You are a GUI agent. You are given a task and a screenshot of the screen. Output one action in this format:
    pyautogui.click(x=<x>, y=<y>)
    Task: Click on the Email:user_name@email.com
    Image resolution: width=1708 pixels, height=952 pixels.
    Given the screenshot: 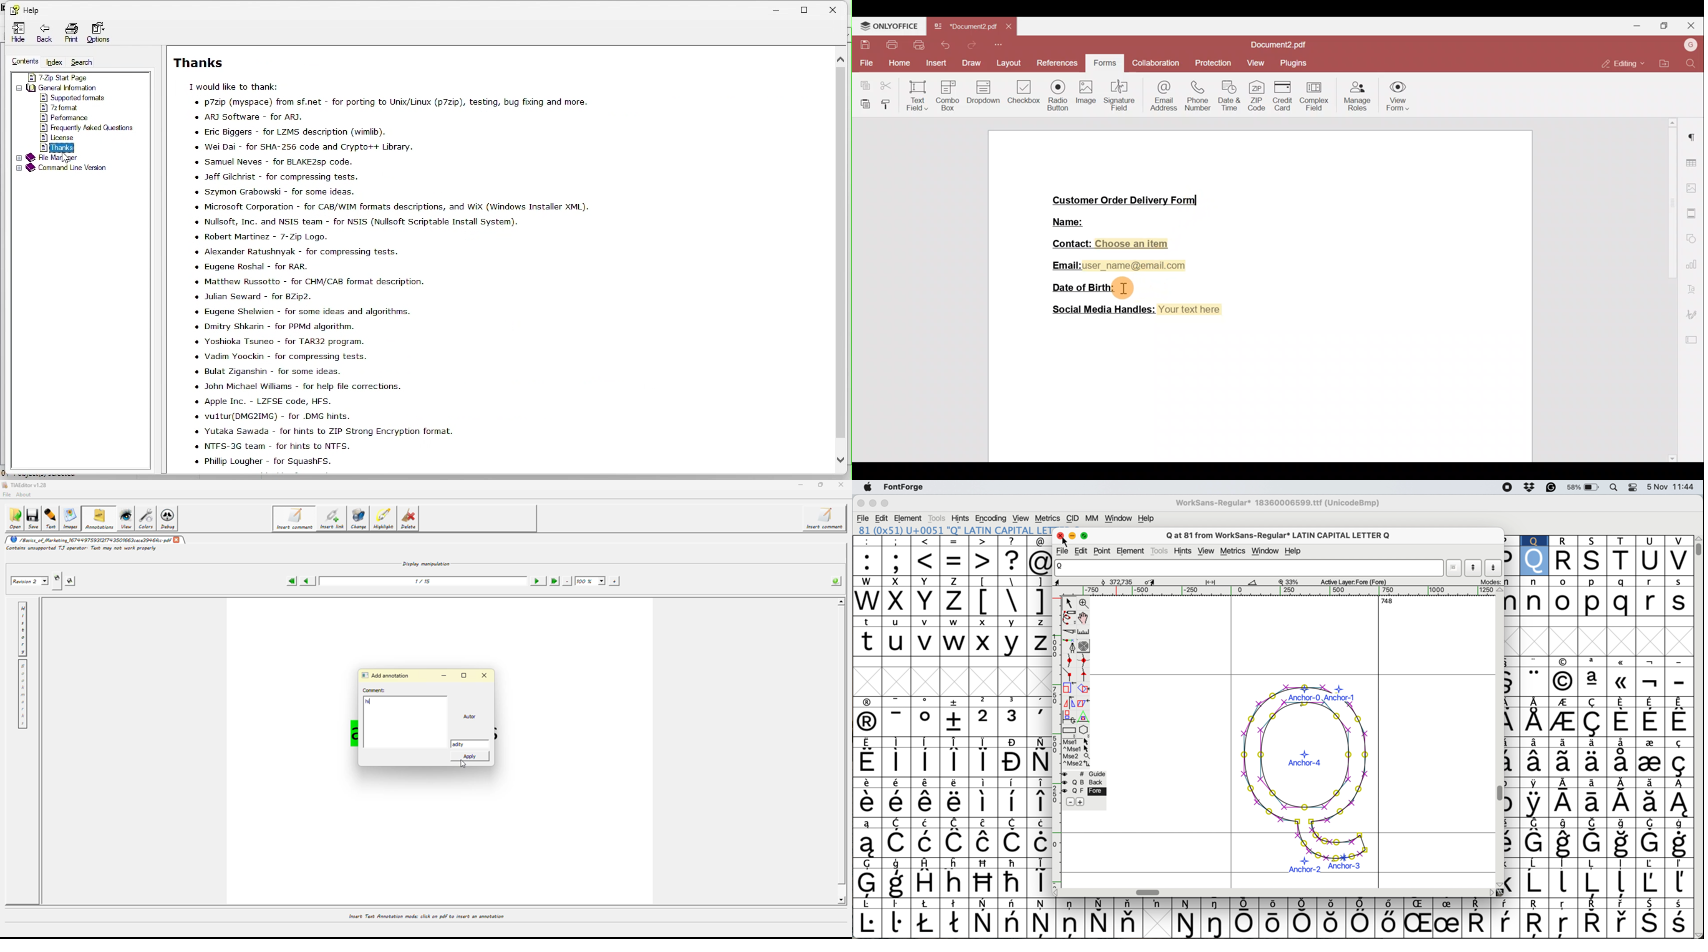 What is the action you would take?
    pyautogui.click(x=1120, y=266)
    